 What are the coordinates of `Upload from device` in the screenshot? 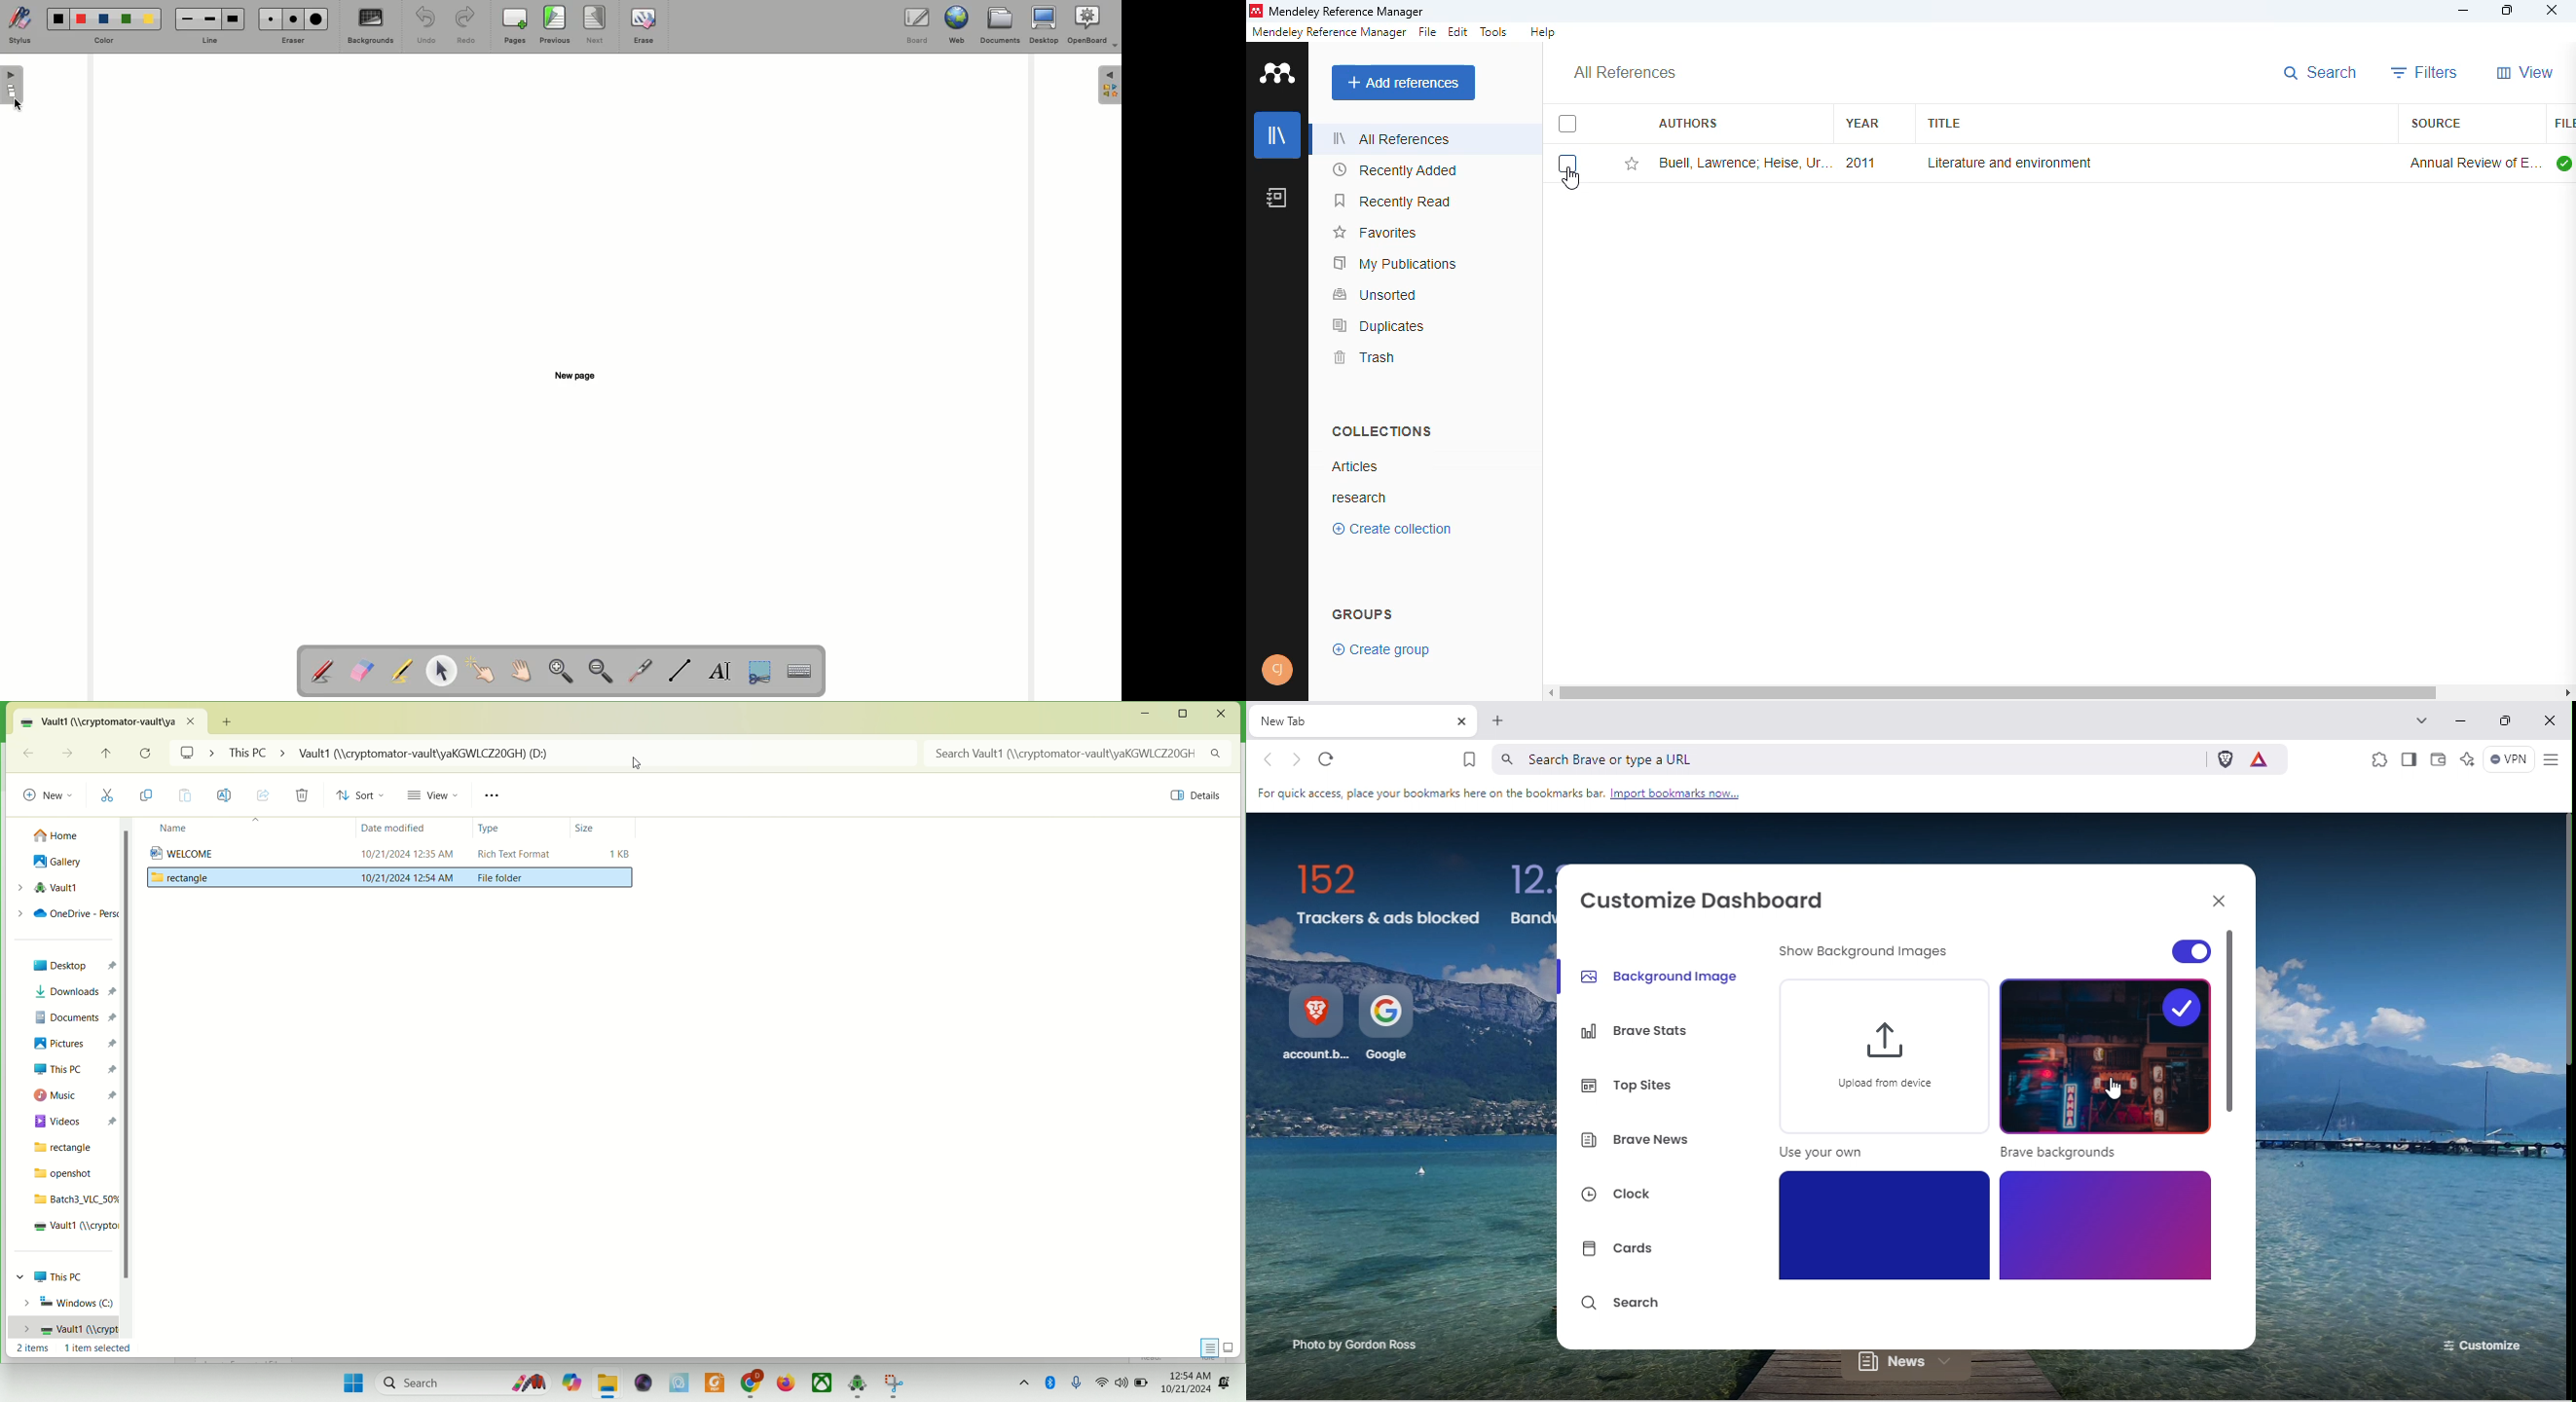 It's located at (1880, 1074).